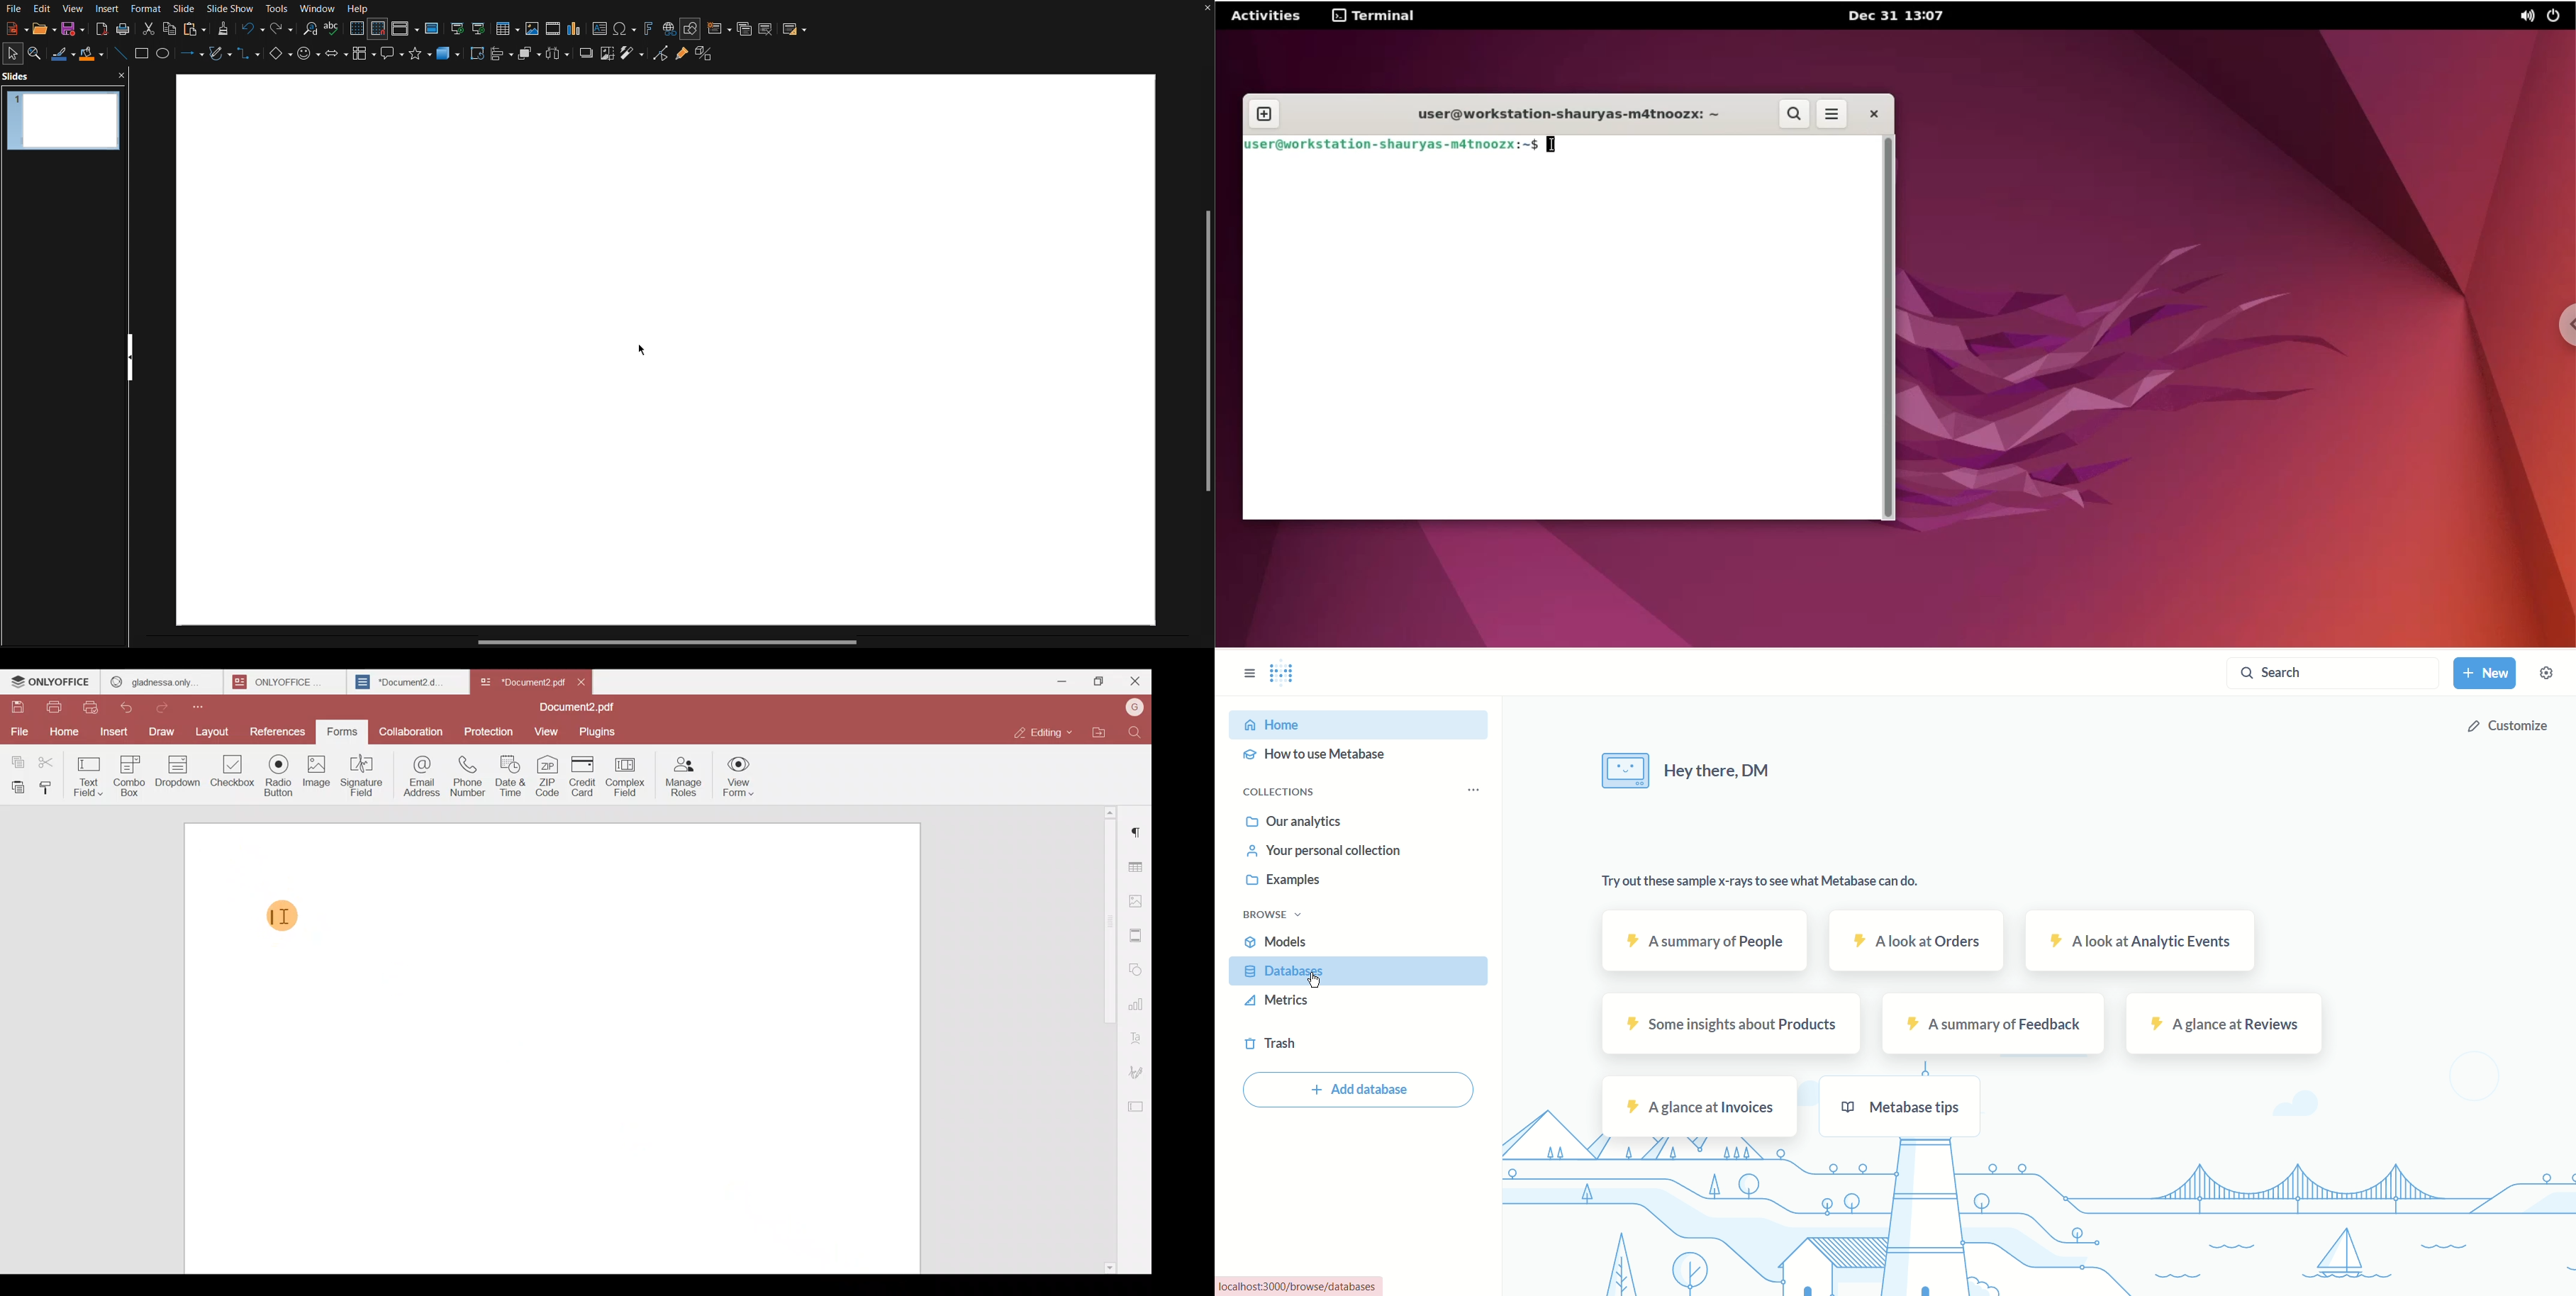  I want to click on Display Views, so click(406, 29).